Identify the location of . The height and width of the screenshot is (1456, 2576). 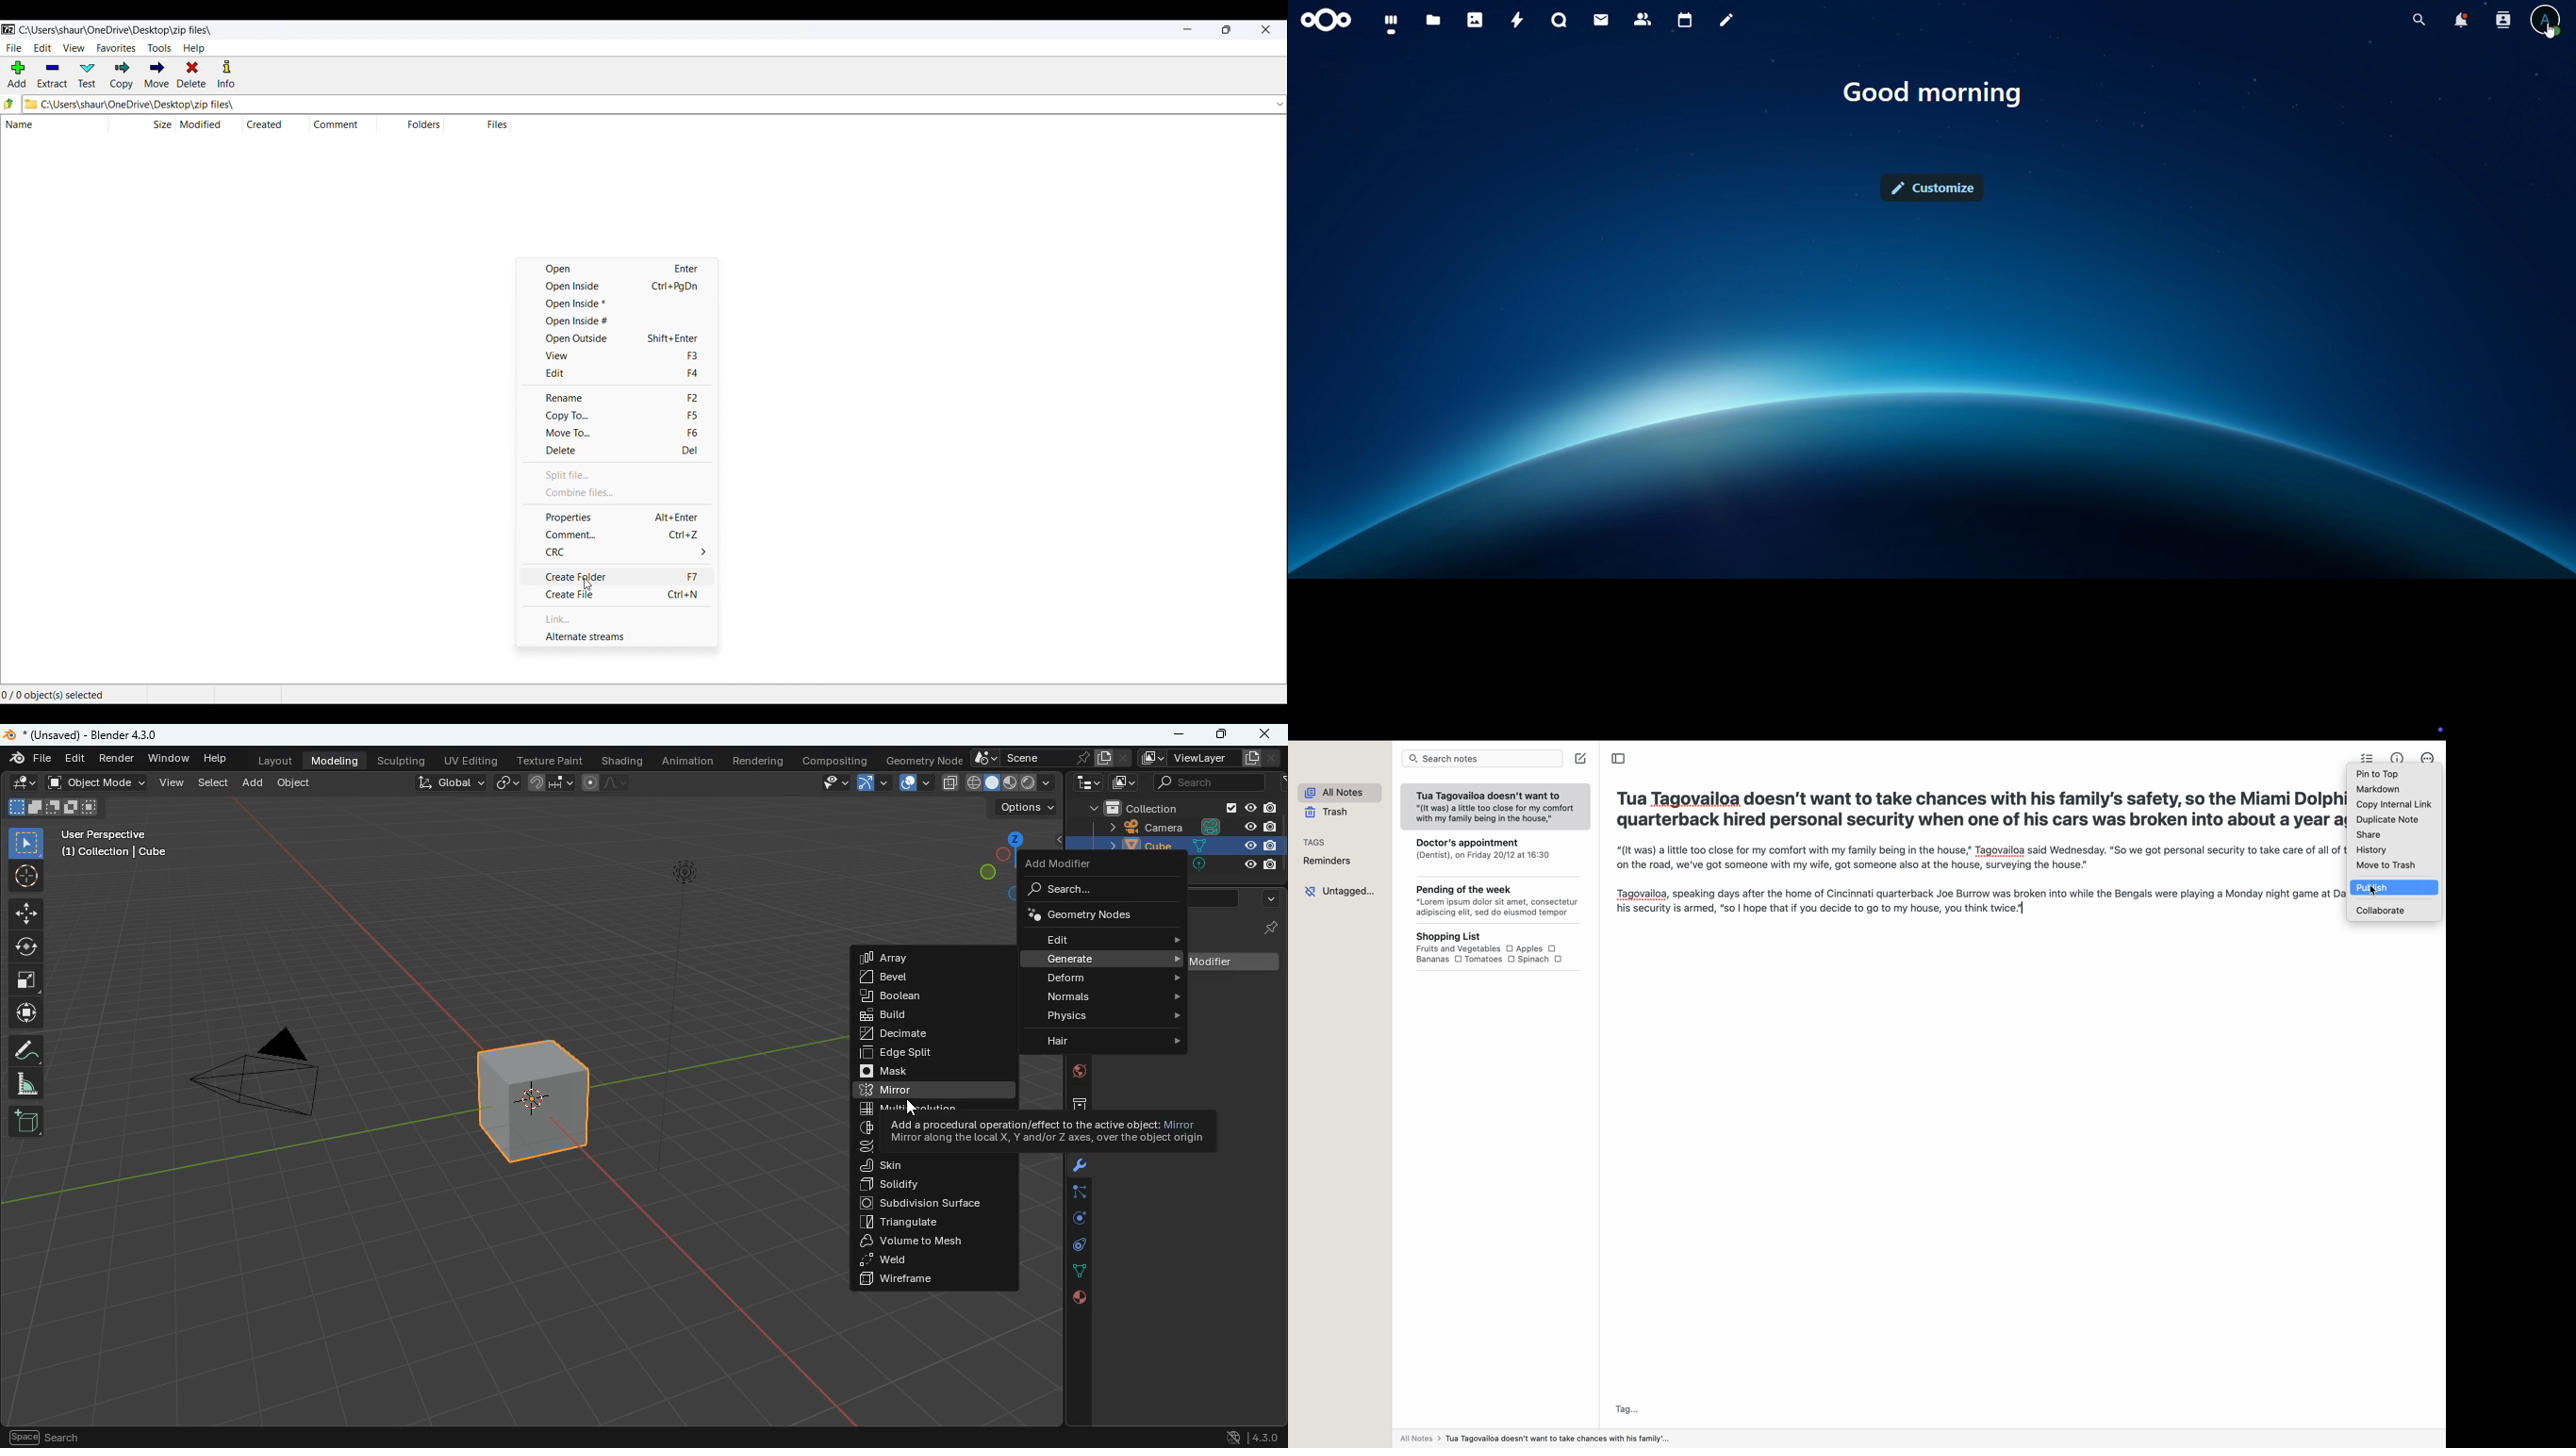
(1268, 846).